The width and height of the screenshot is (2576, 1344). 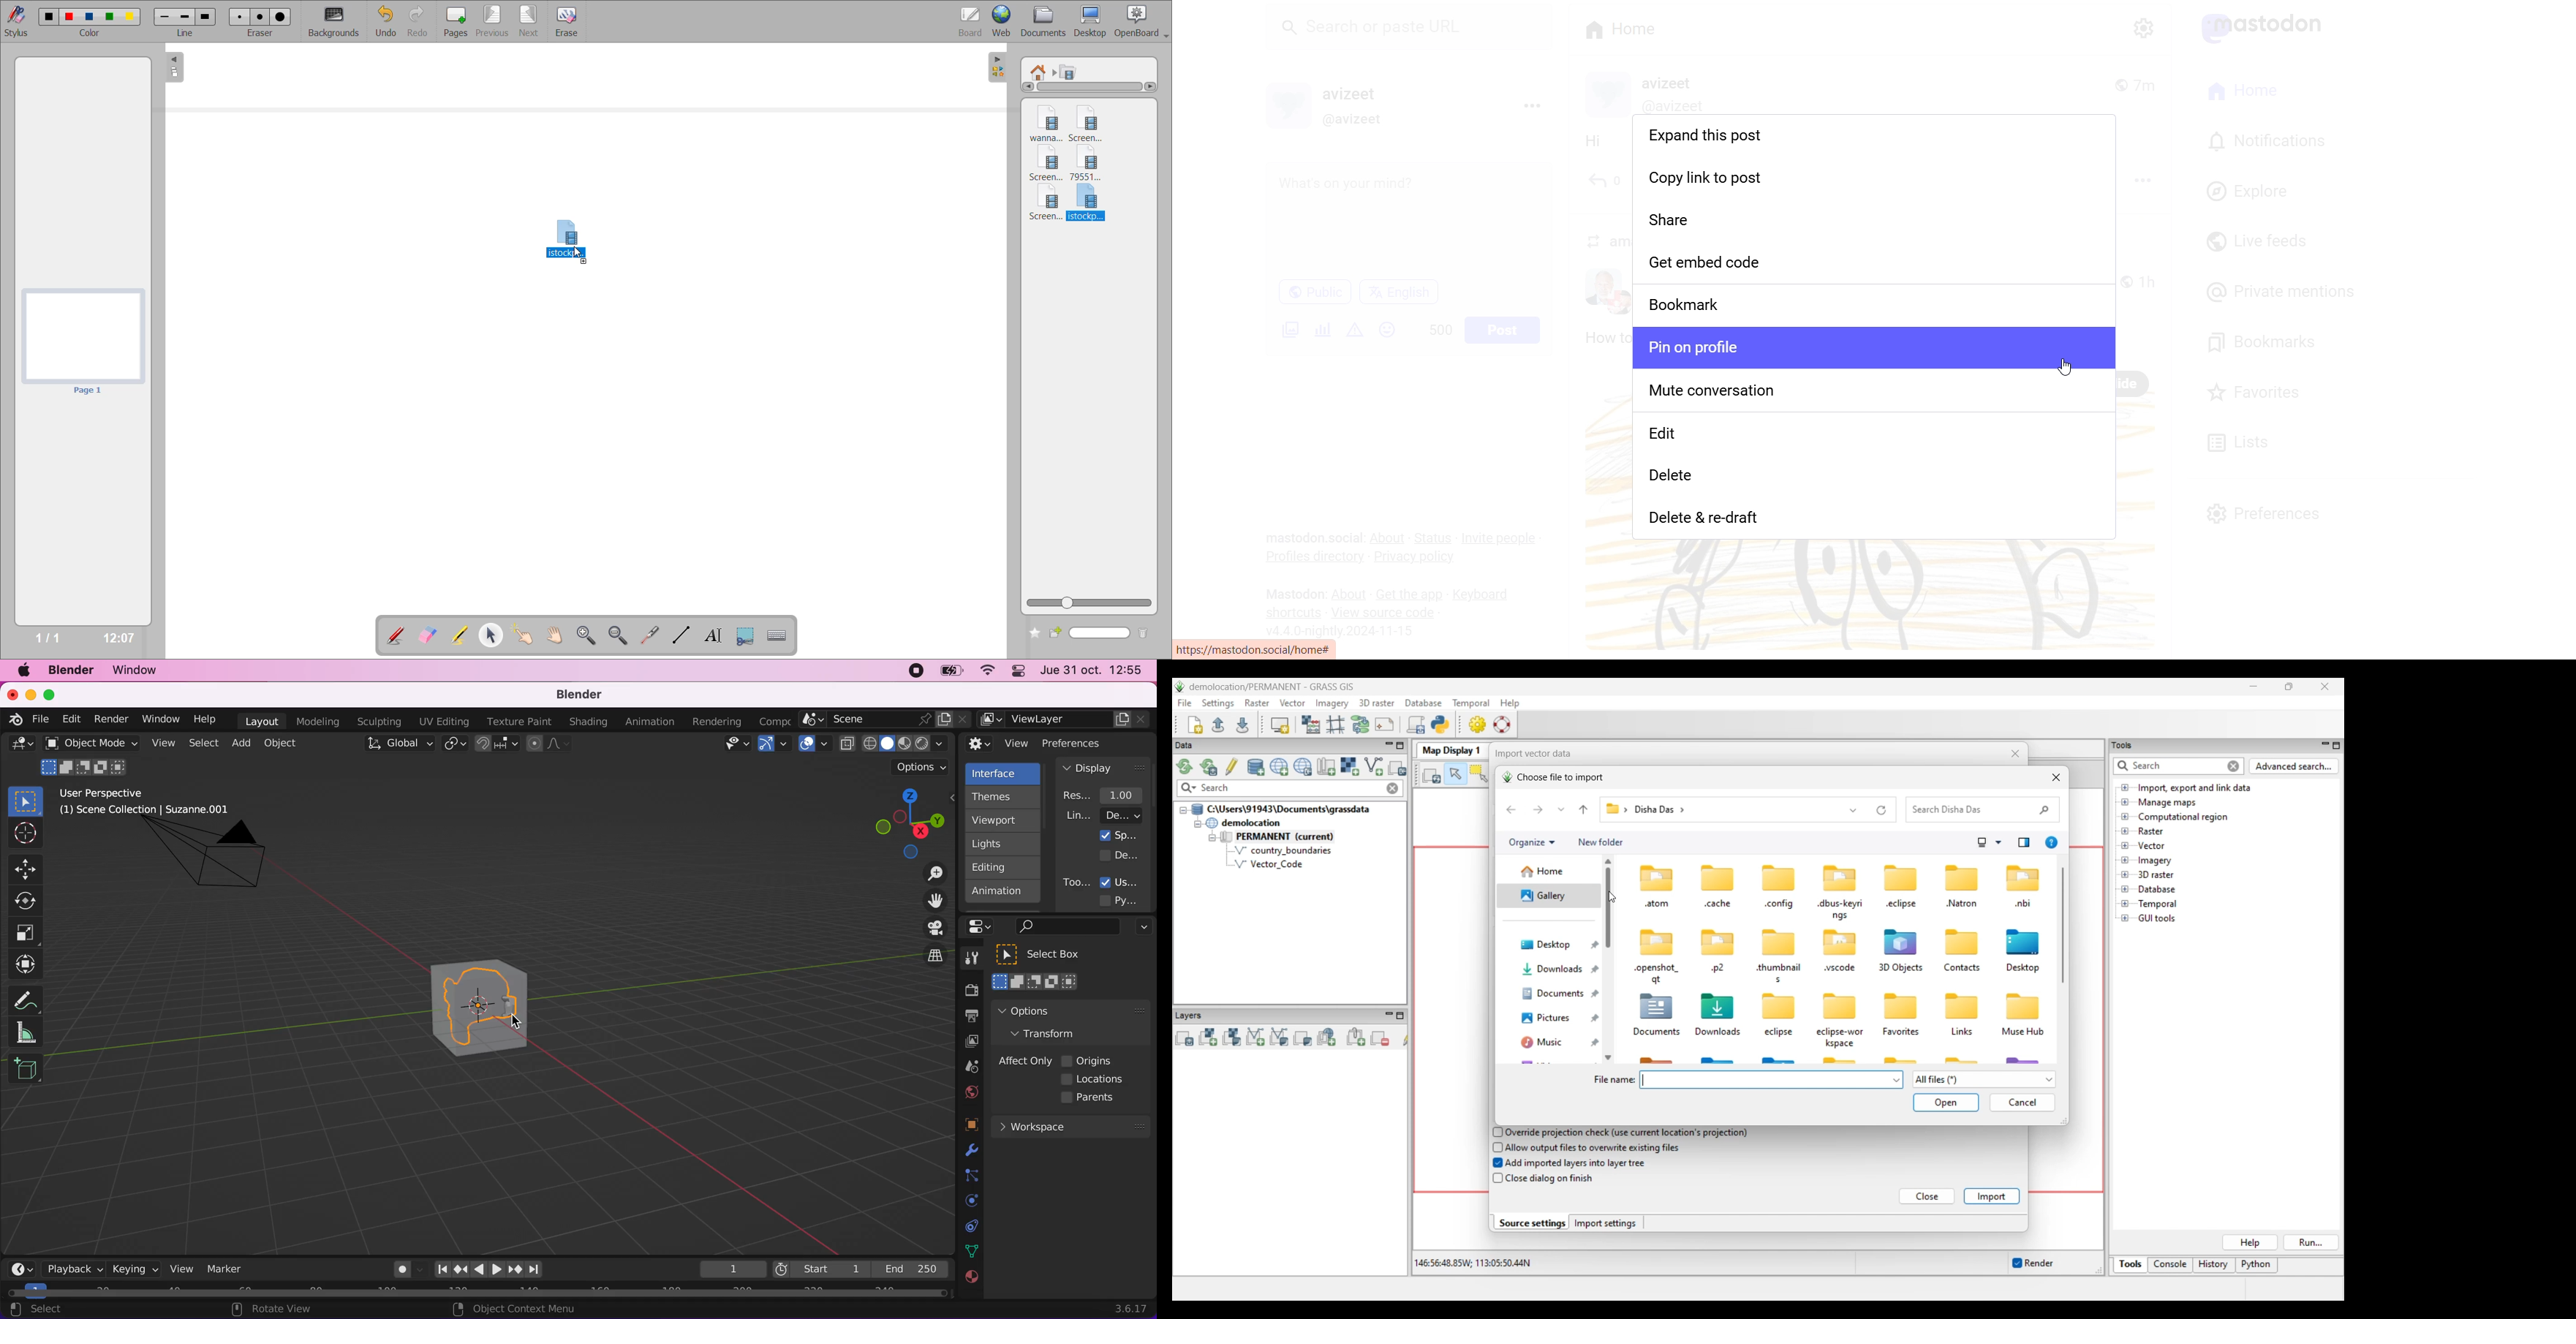 What do you see at coordinates (2270, 27) in the screenshot?
I see `Logo` at bounding box center [2270, 27].